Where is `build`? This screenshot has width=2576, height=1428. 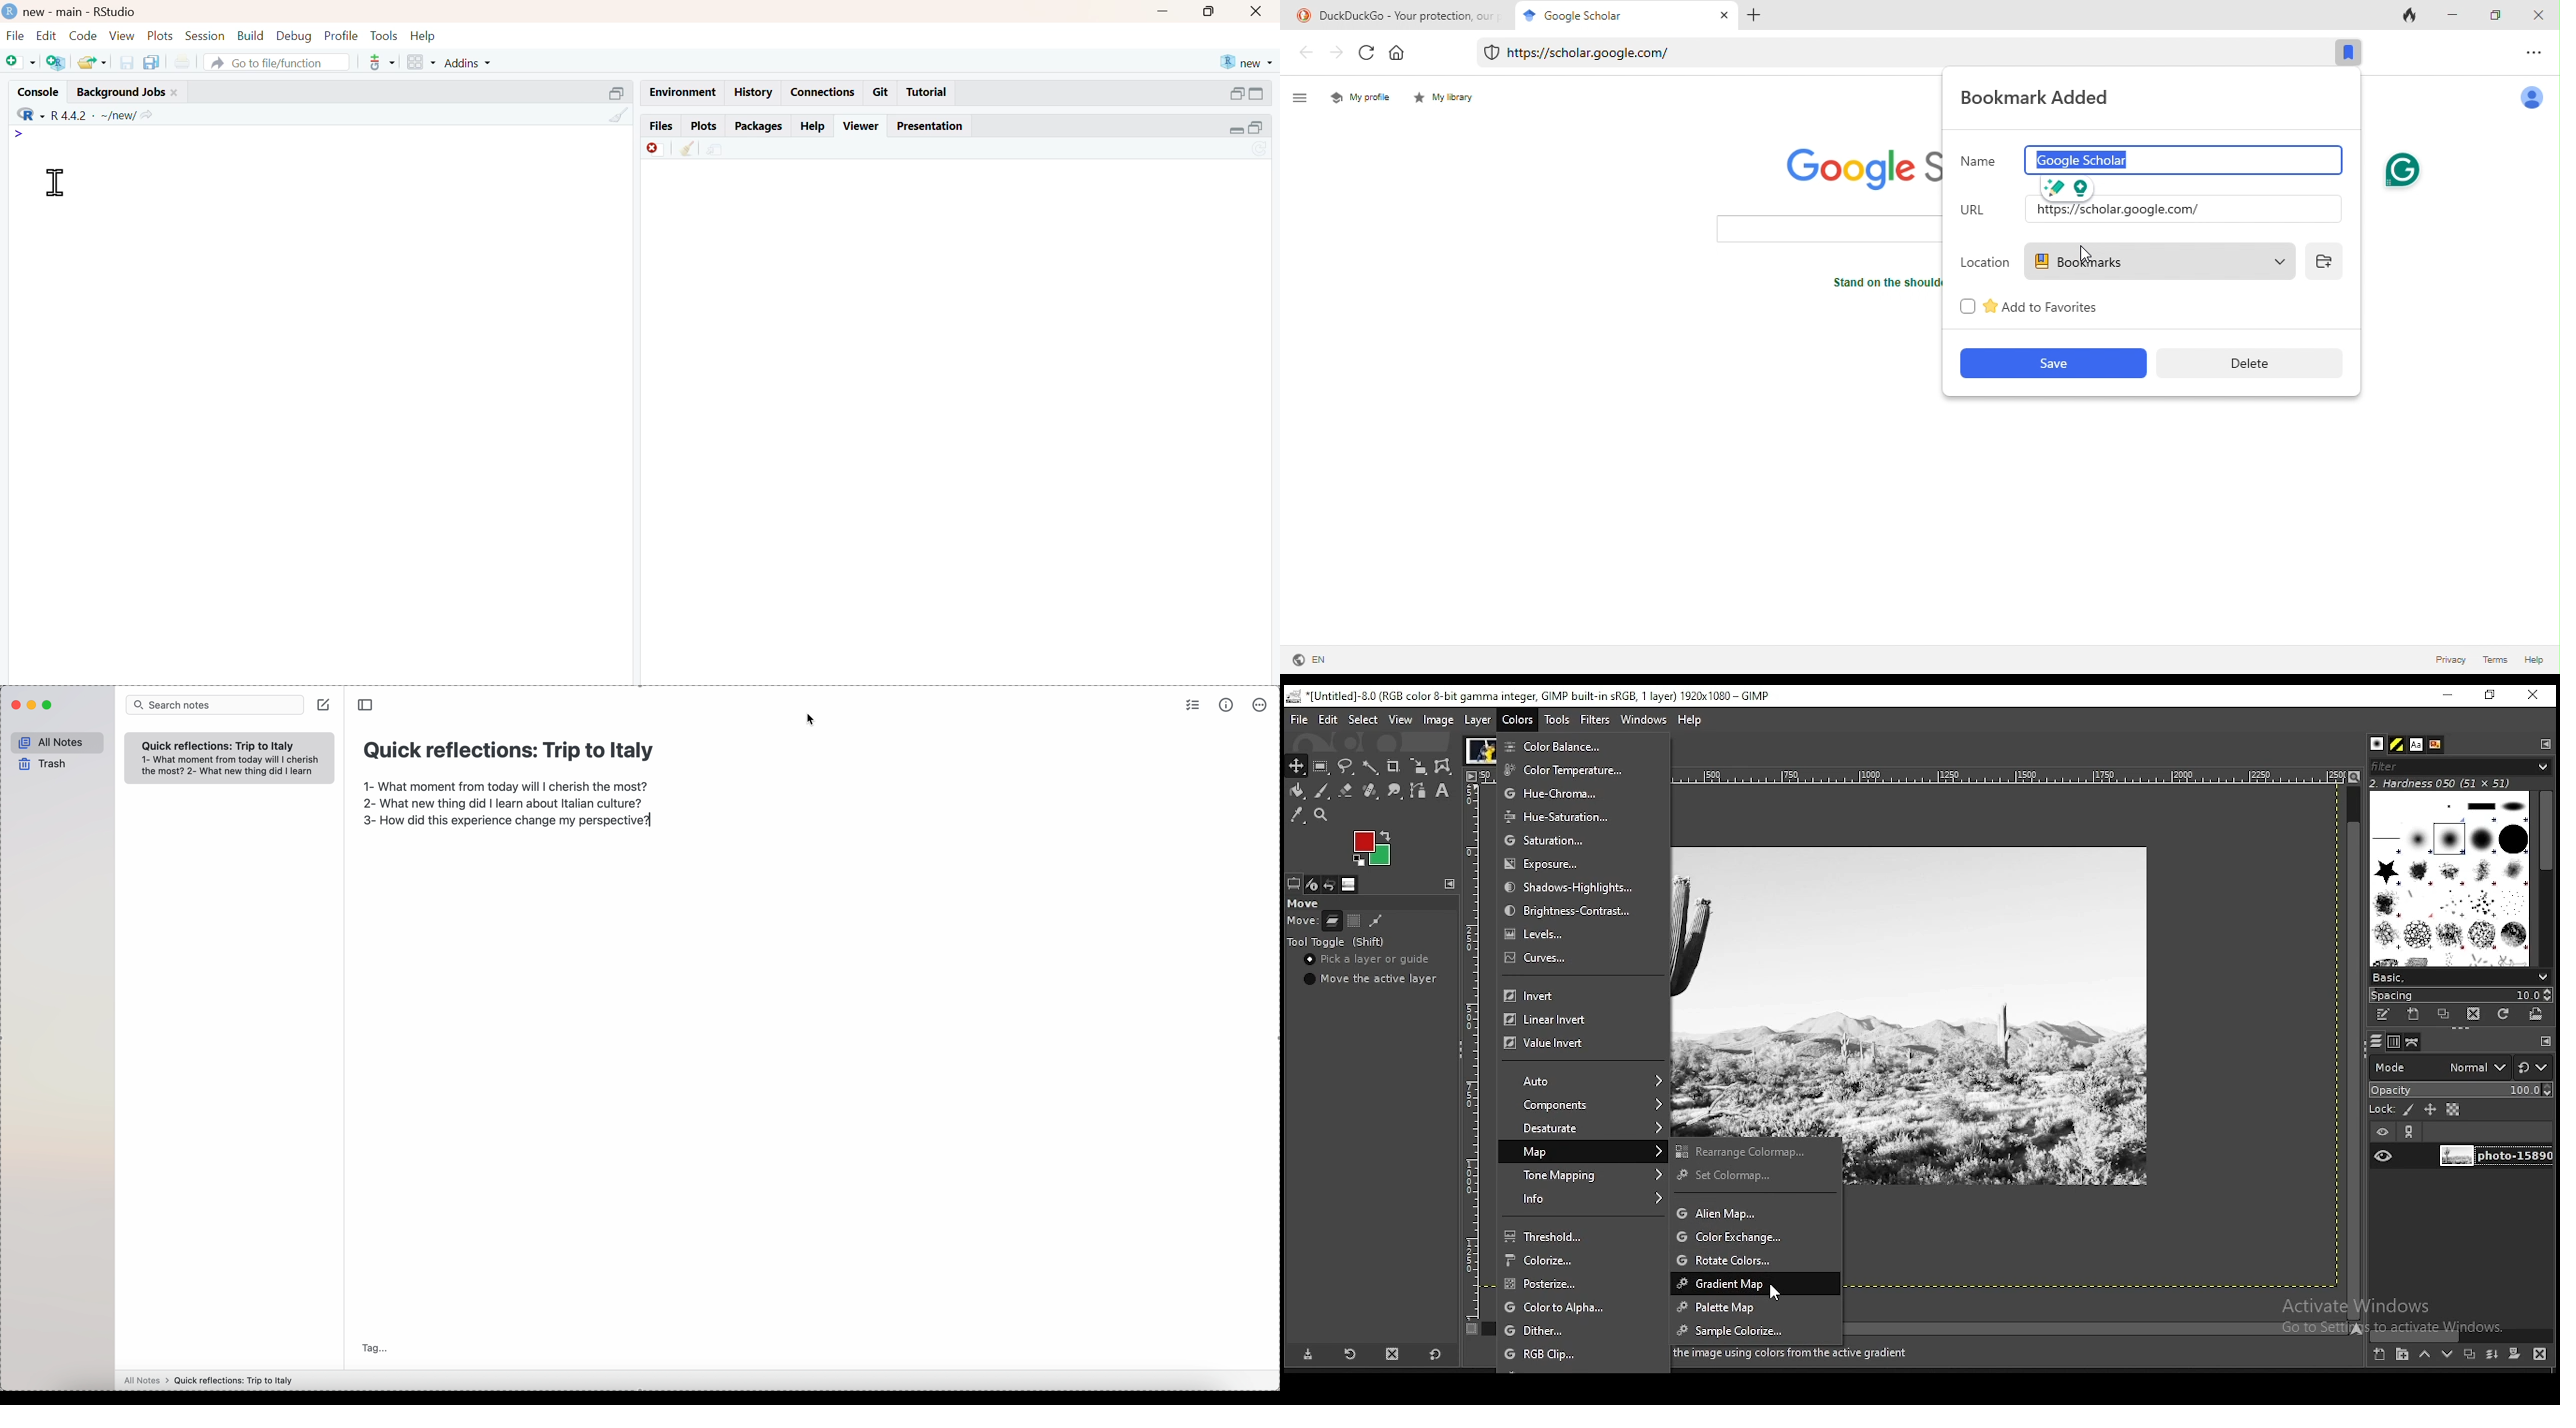 build is located at coordinates (251, 36).